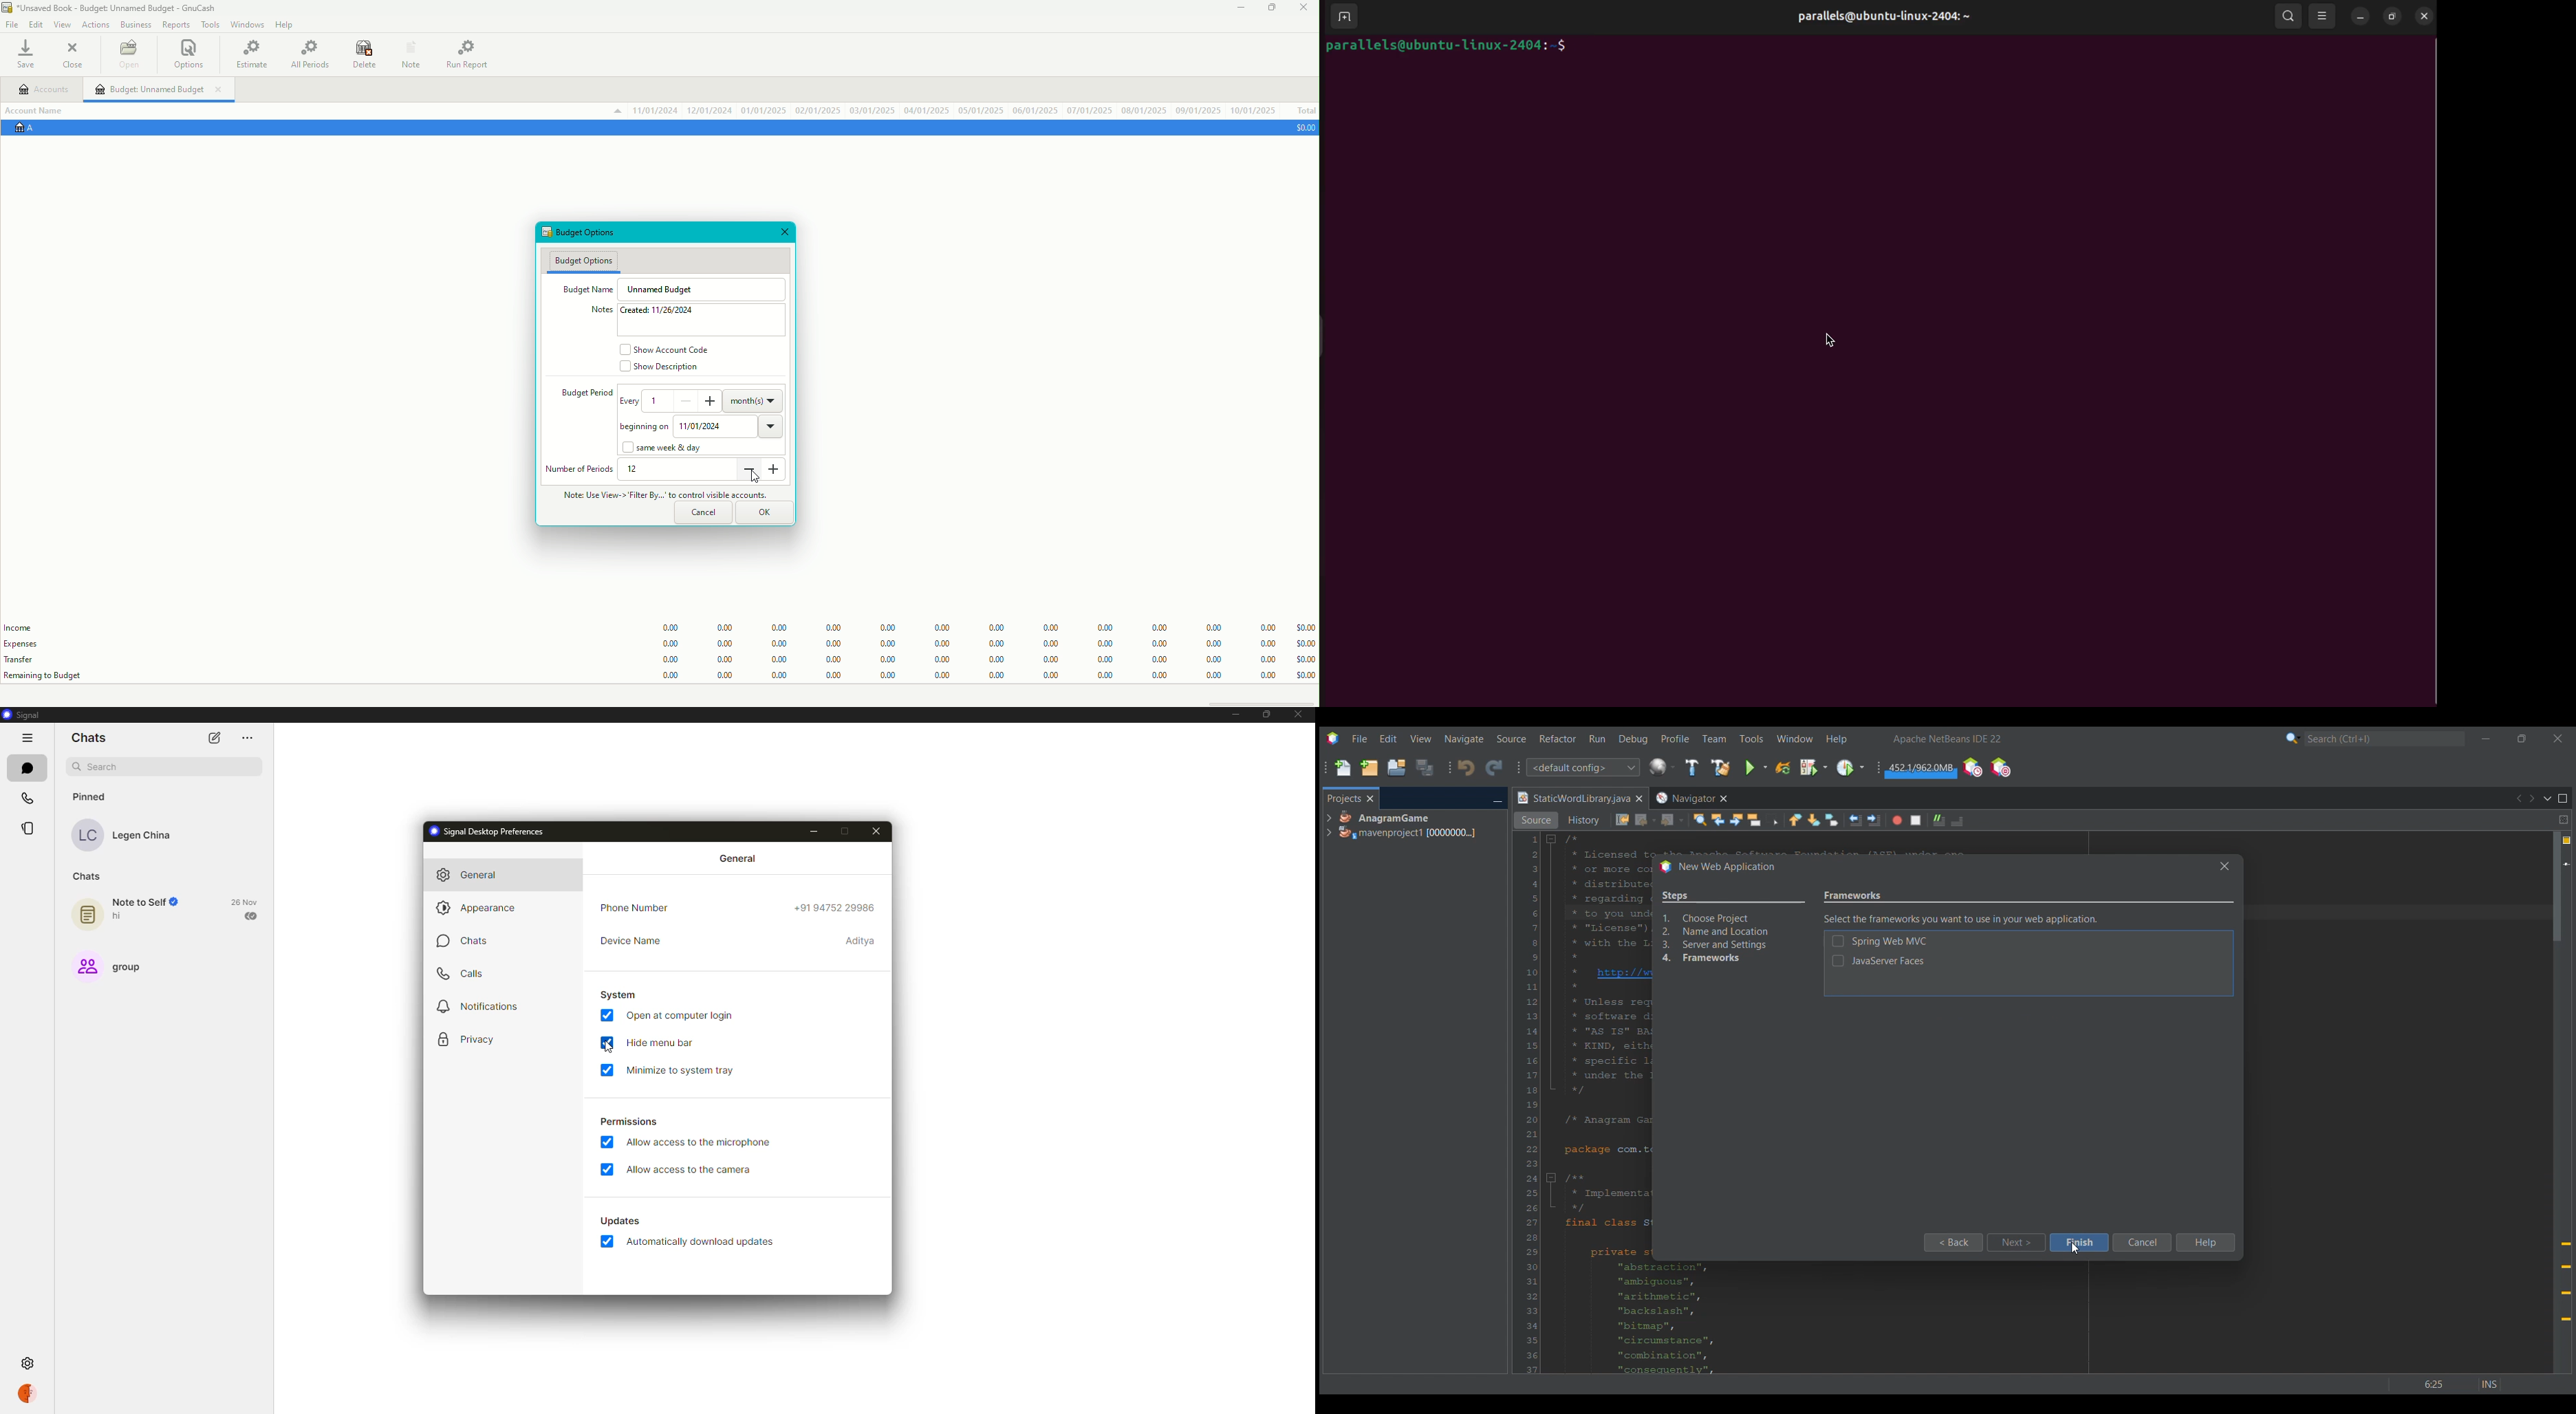 The image size is (2576, 1428). What do you see at coordinates (606, 1042) in the screenshot?
I see `enabled` at bounding box center [606, 1042].